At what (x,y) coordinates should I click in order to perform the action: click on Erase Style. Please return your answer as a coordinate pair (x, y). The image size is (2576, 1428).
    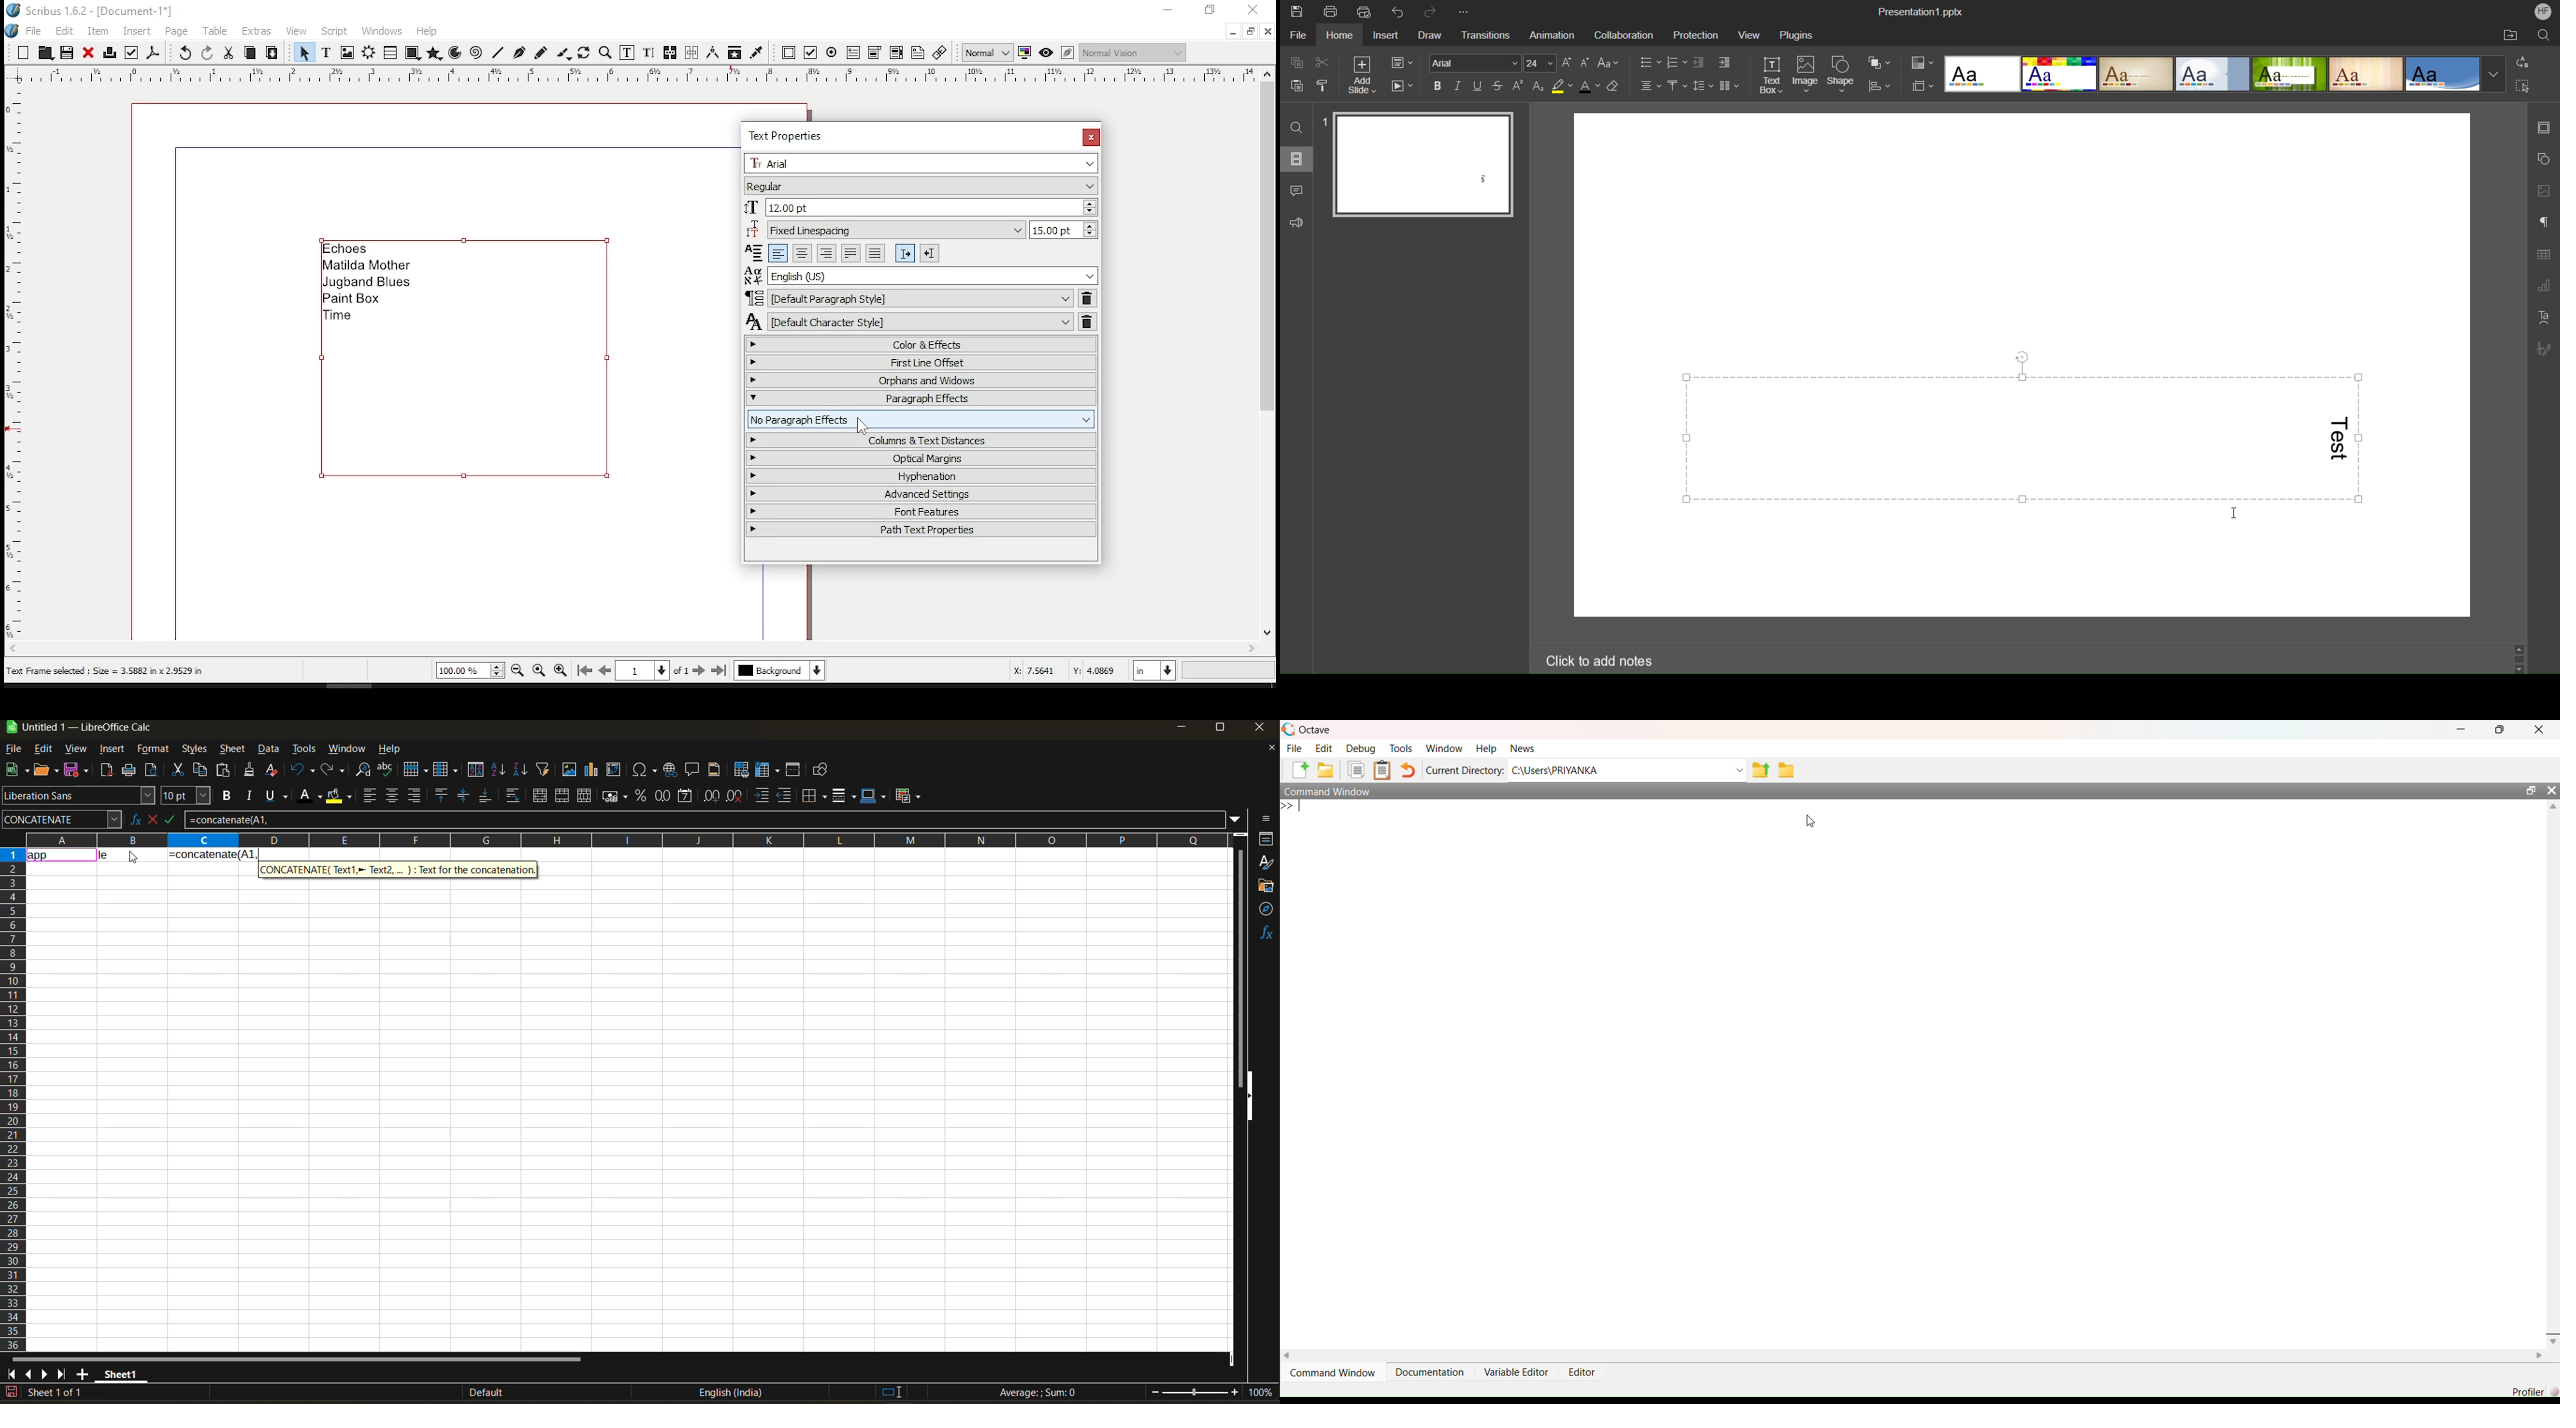
    Looking at the image, I should click on (1615, 86).